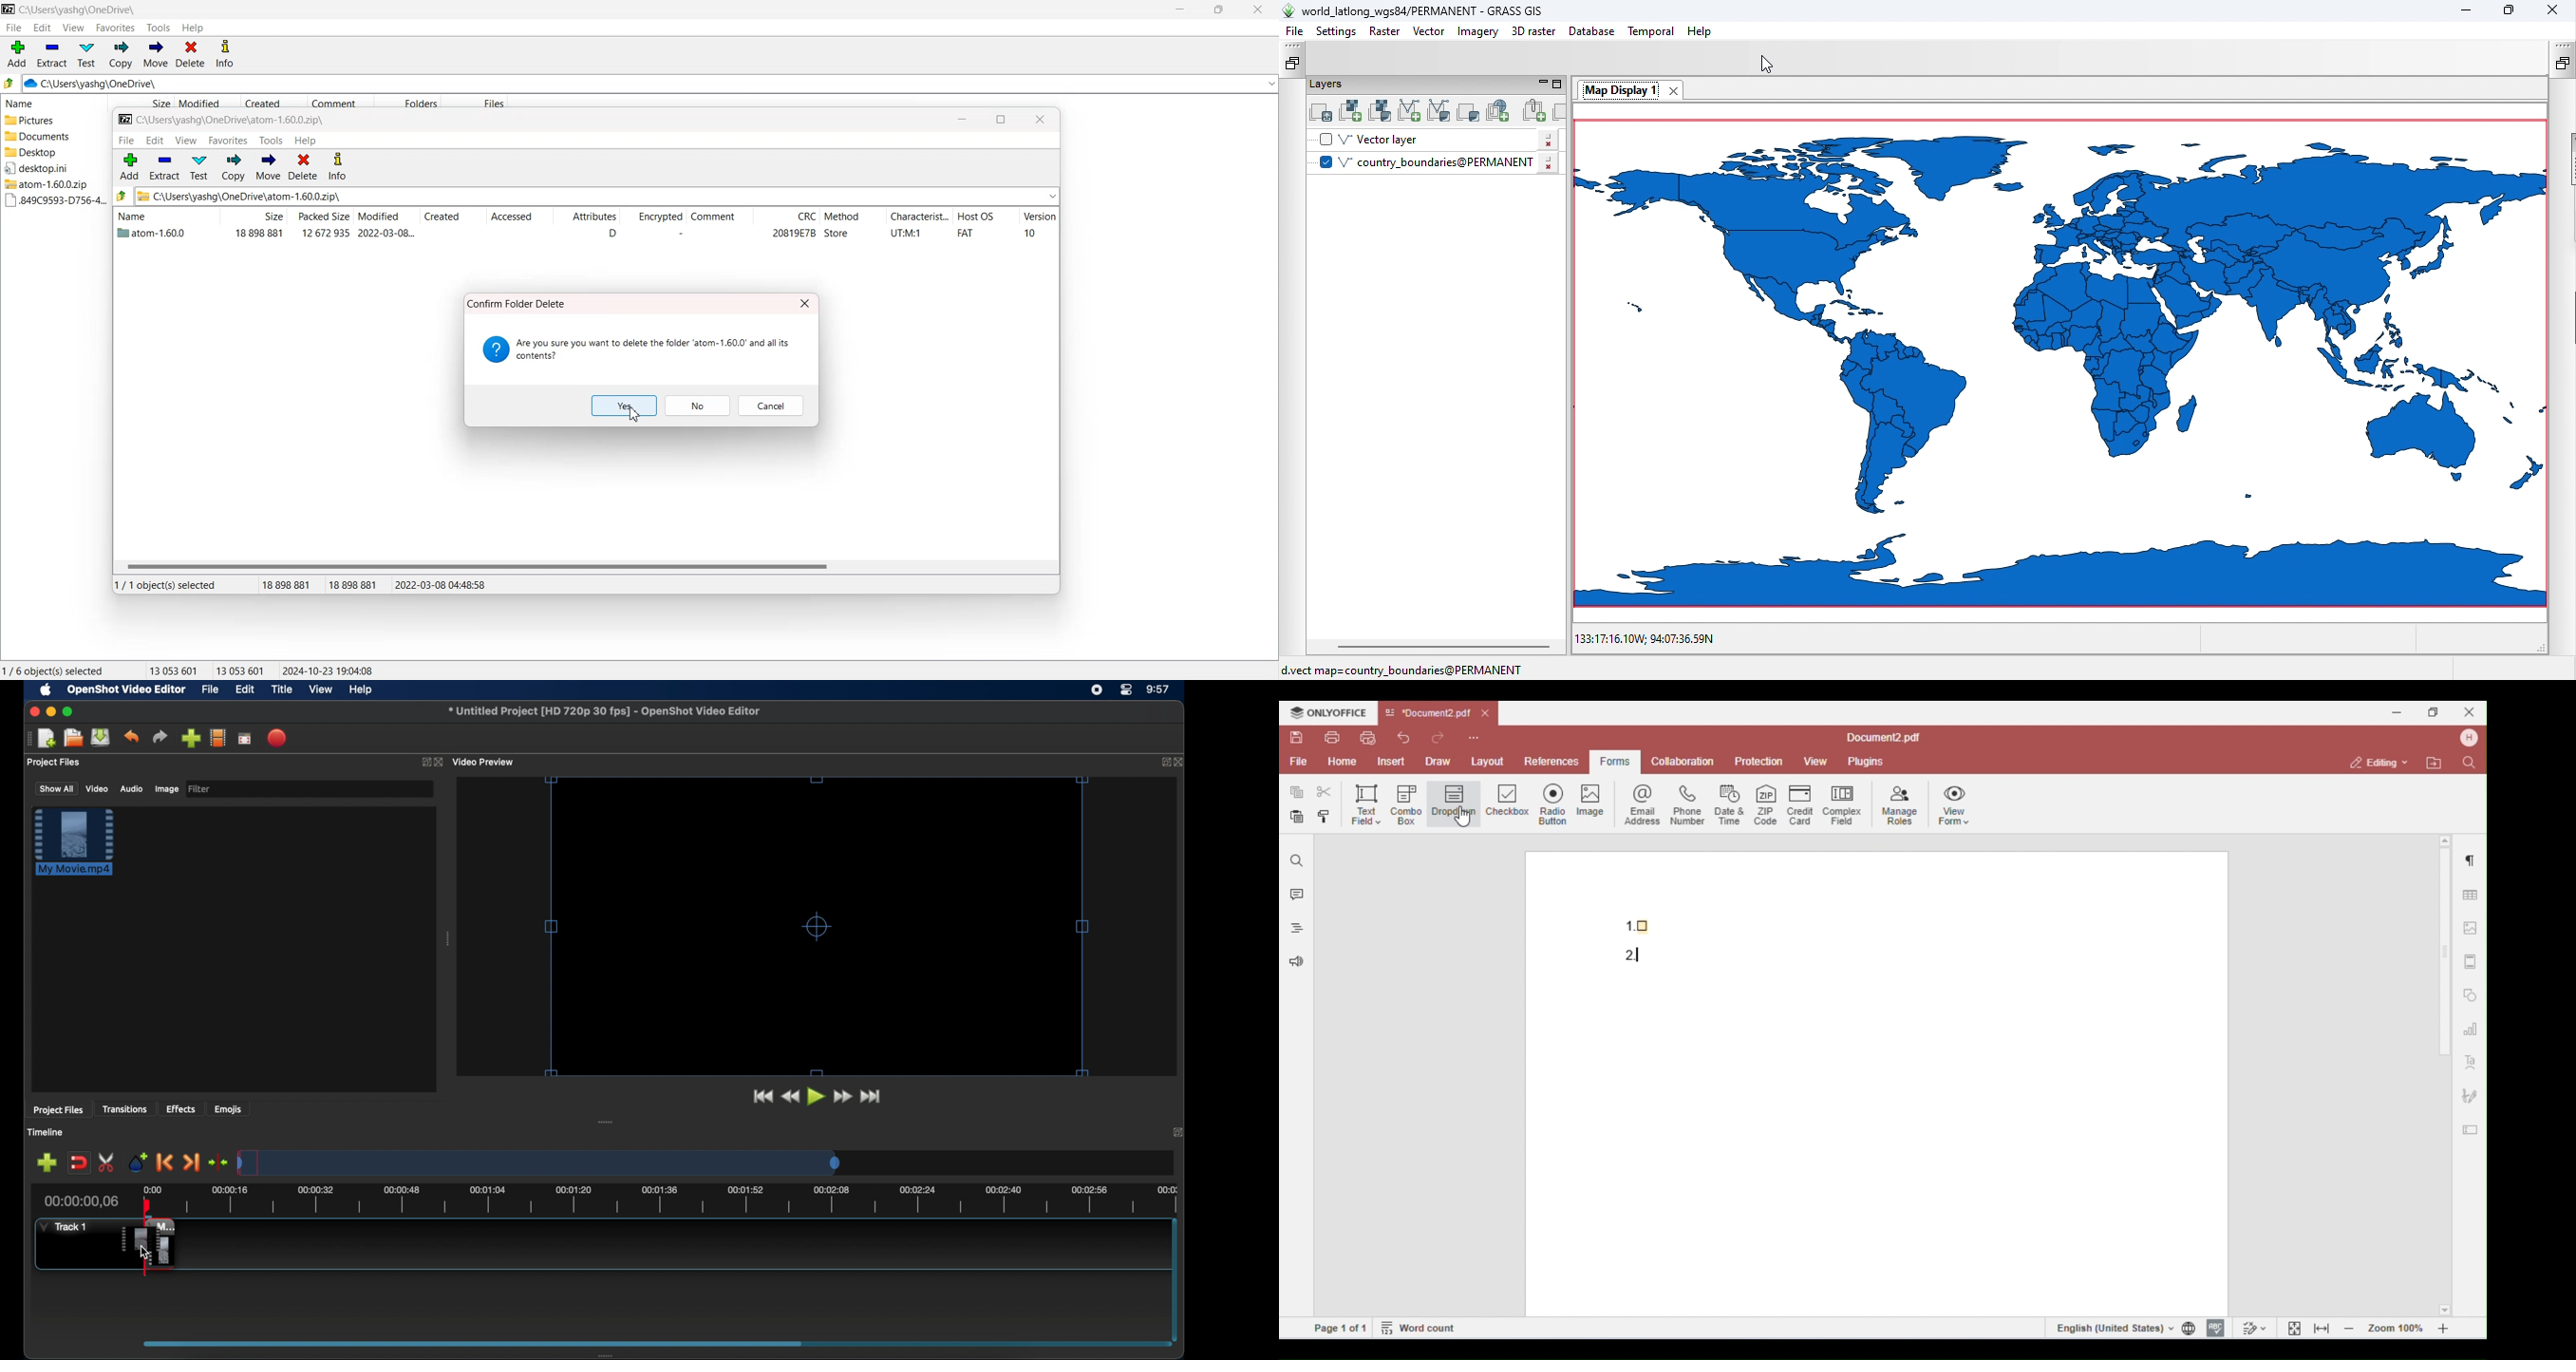 This screenshot has height=1372, width=2576. What do you see at coordinates (163, 215) in the screenshot?
I see `Name` at bounding box center [163, 215].